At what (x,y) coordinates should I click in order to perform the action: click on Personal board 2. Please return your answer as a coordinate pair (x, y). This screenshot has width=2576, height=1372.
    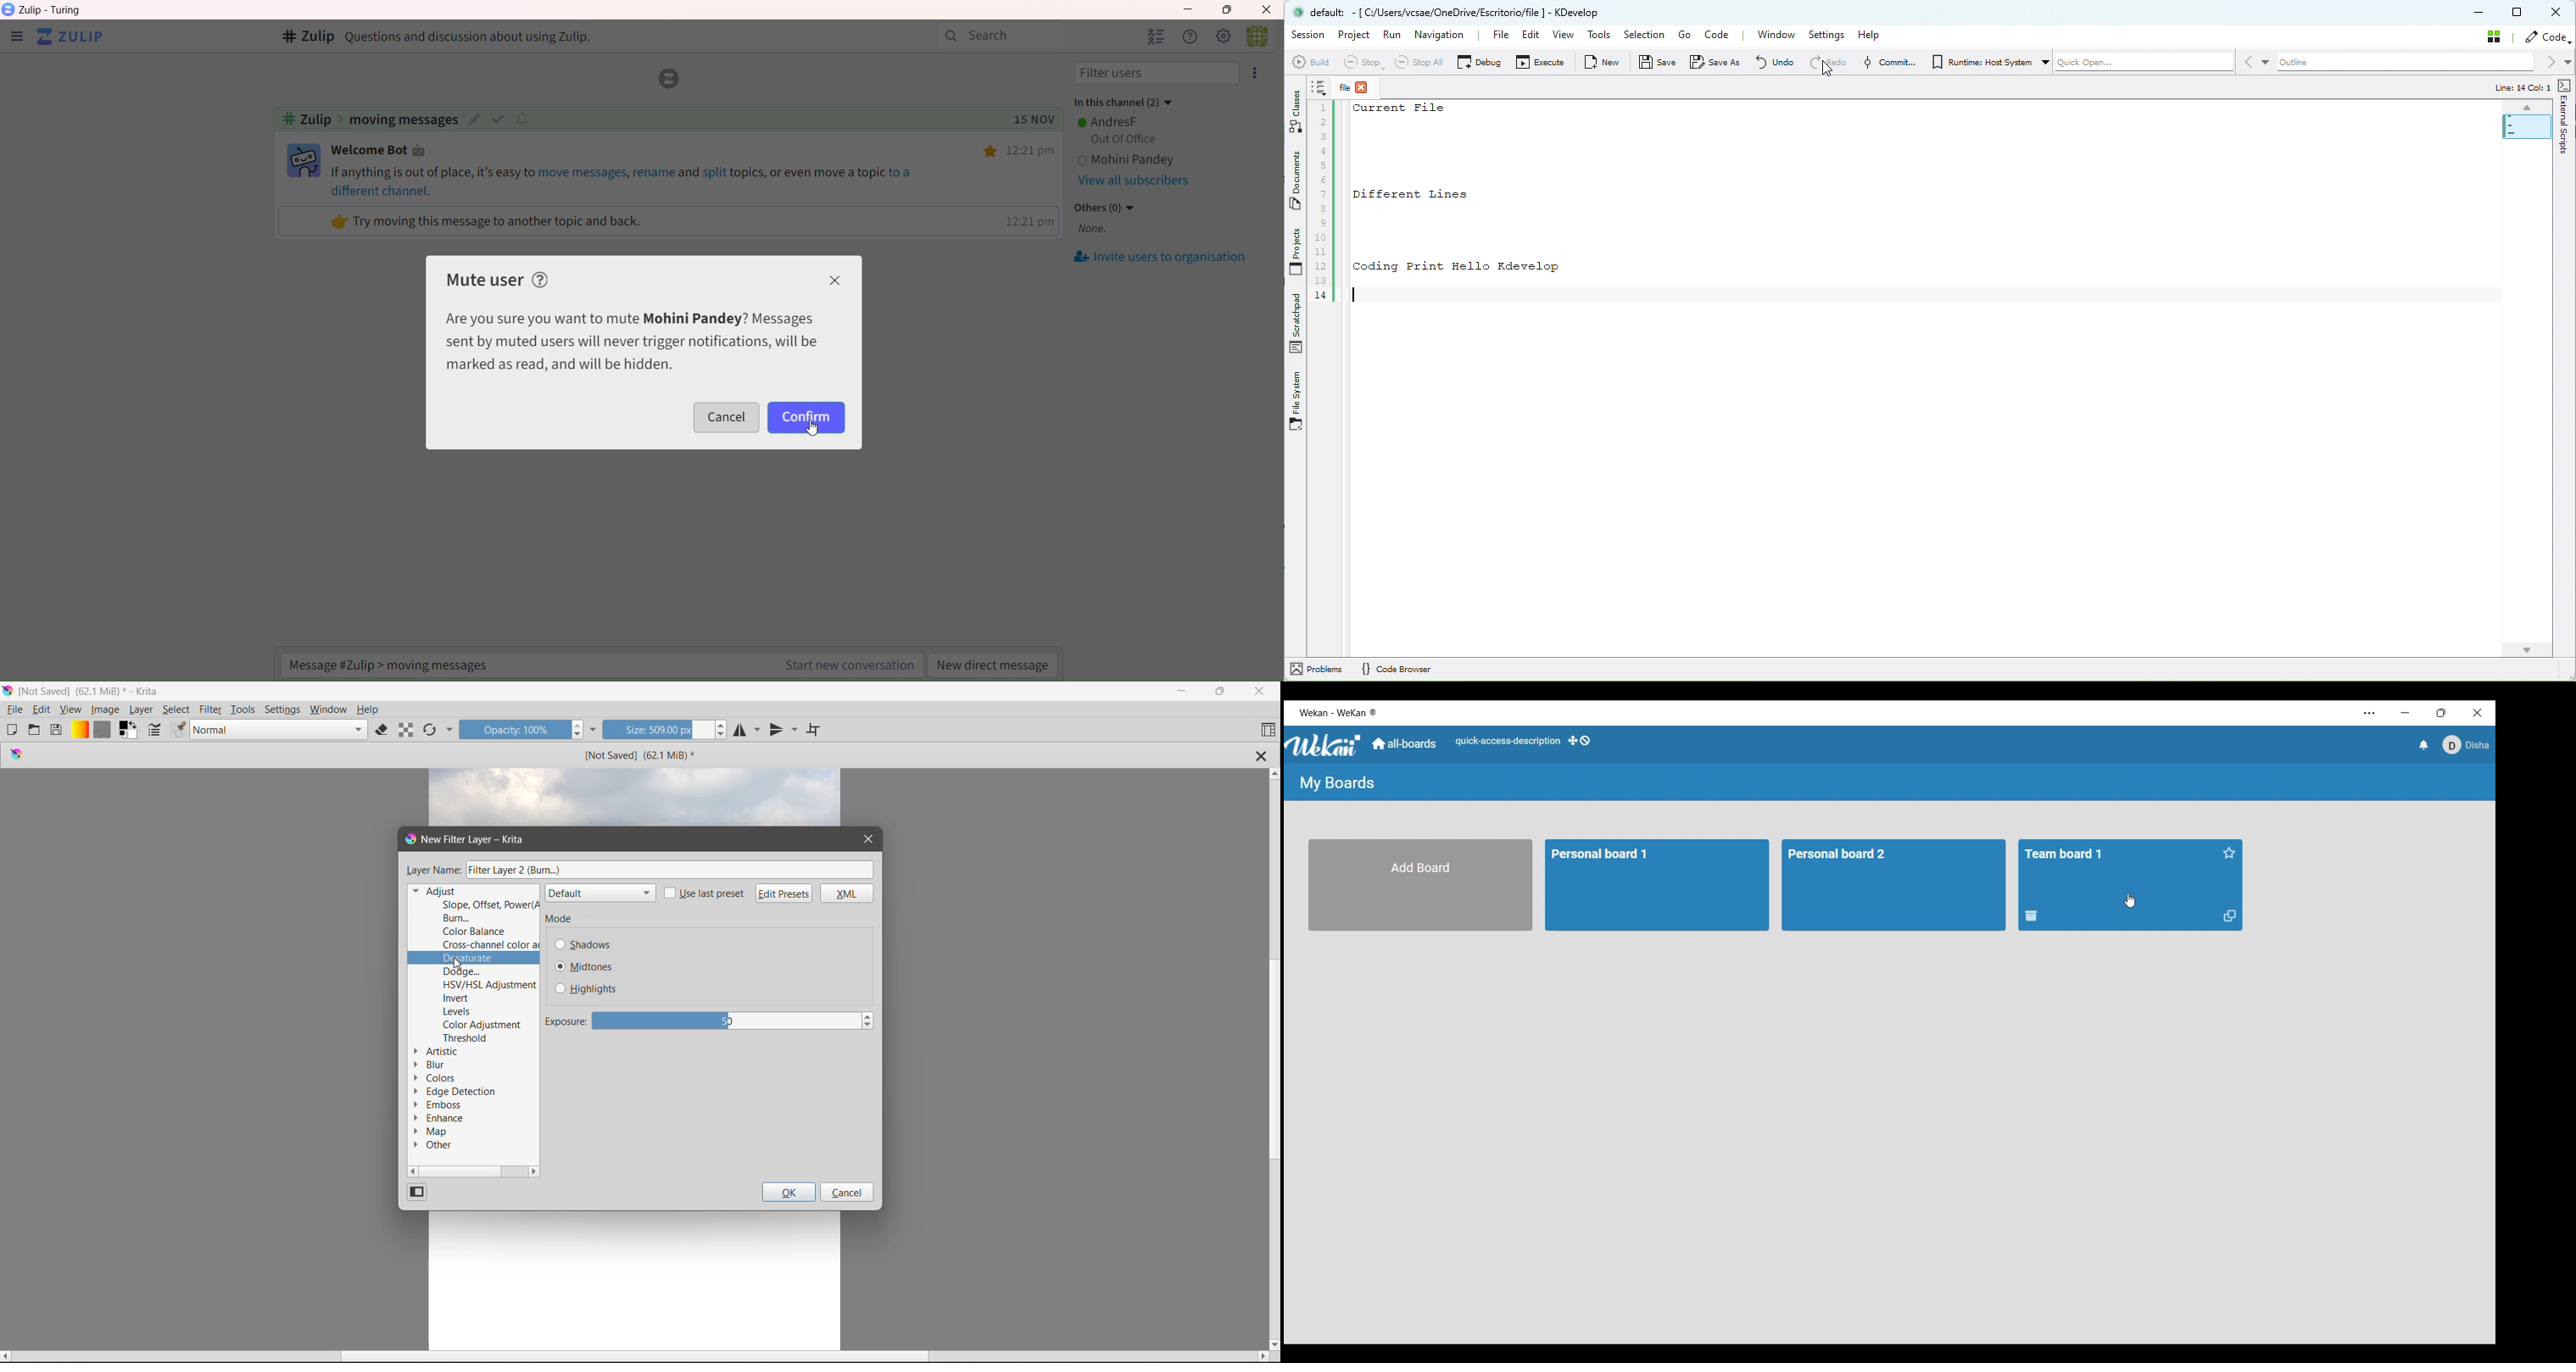
    Looking at the image, I should click on (1854, 854).